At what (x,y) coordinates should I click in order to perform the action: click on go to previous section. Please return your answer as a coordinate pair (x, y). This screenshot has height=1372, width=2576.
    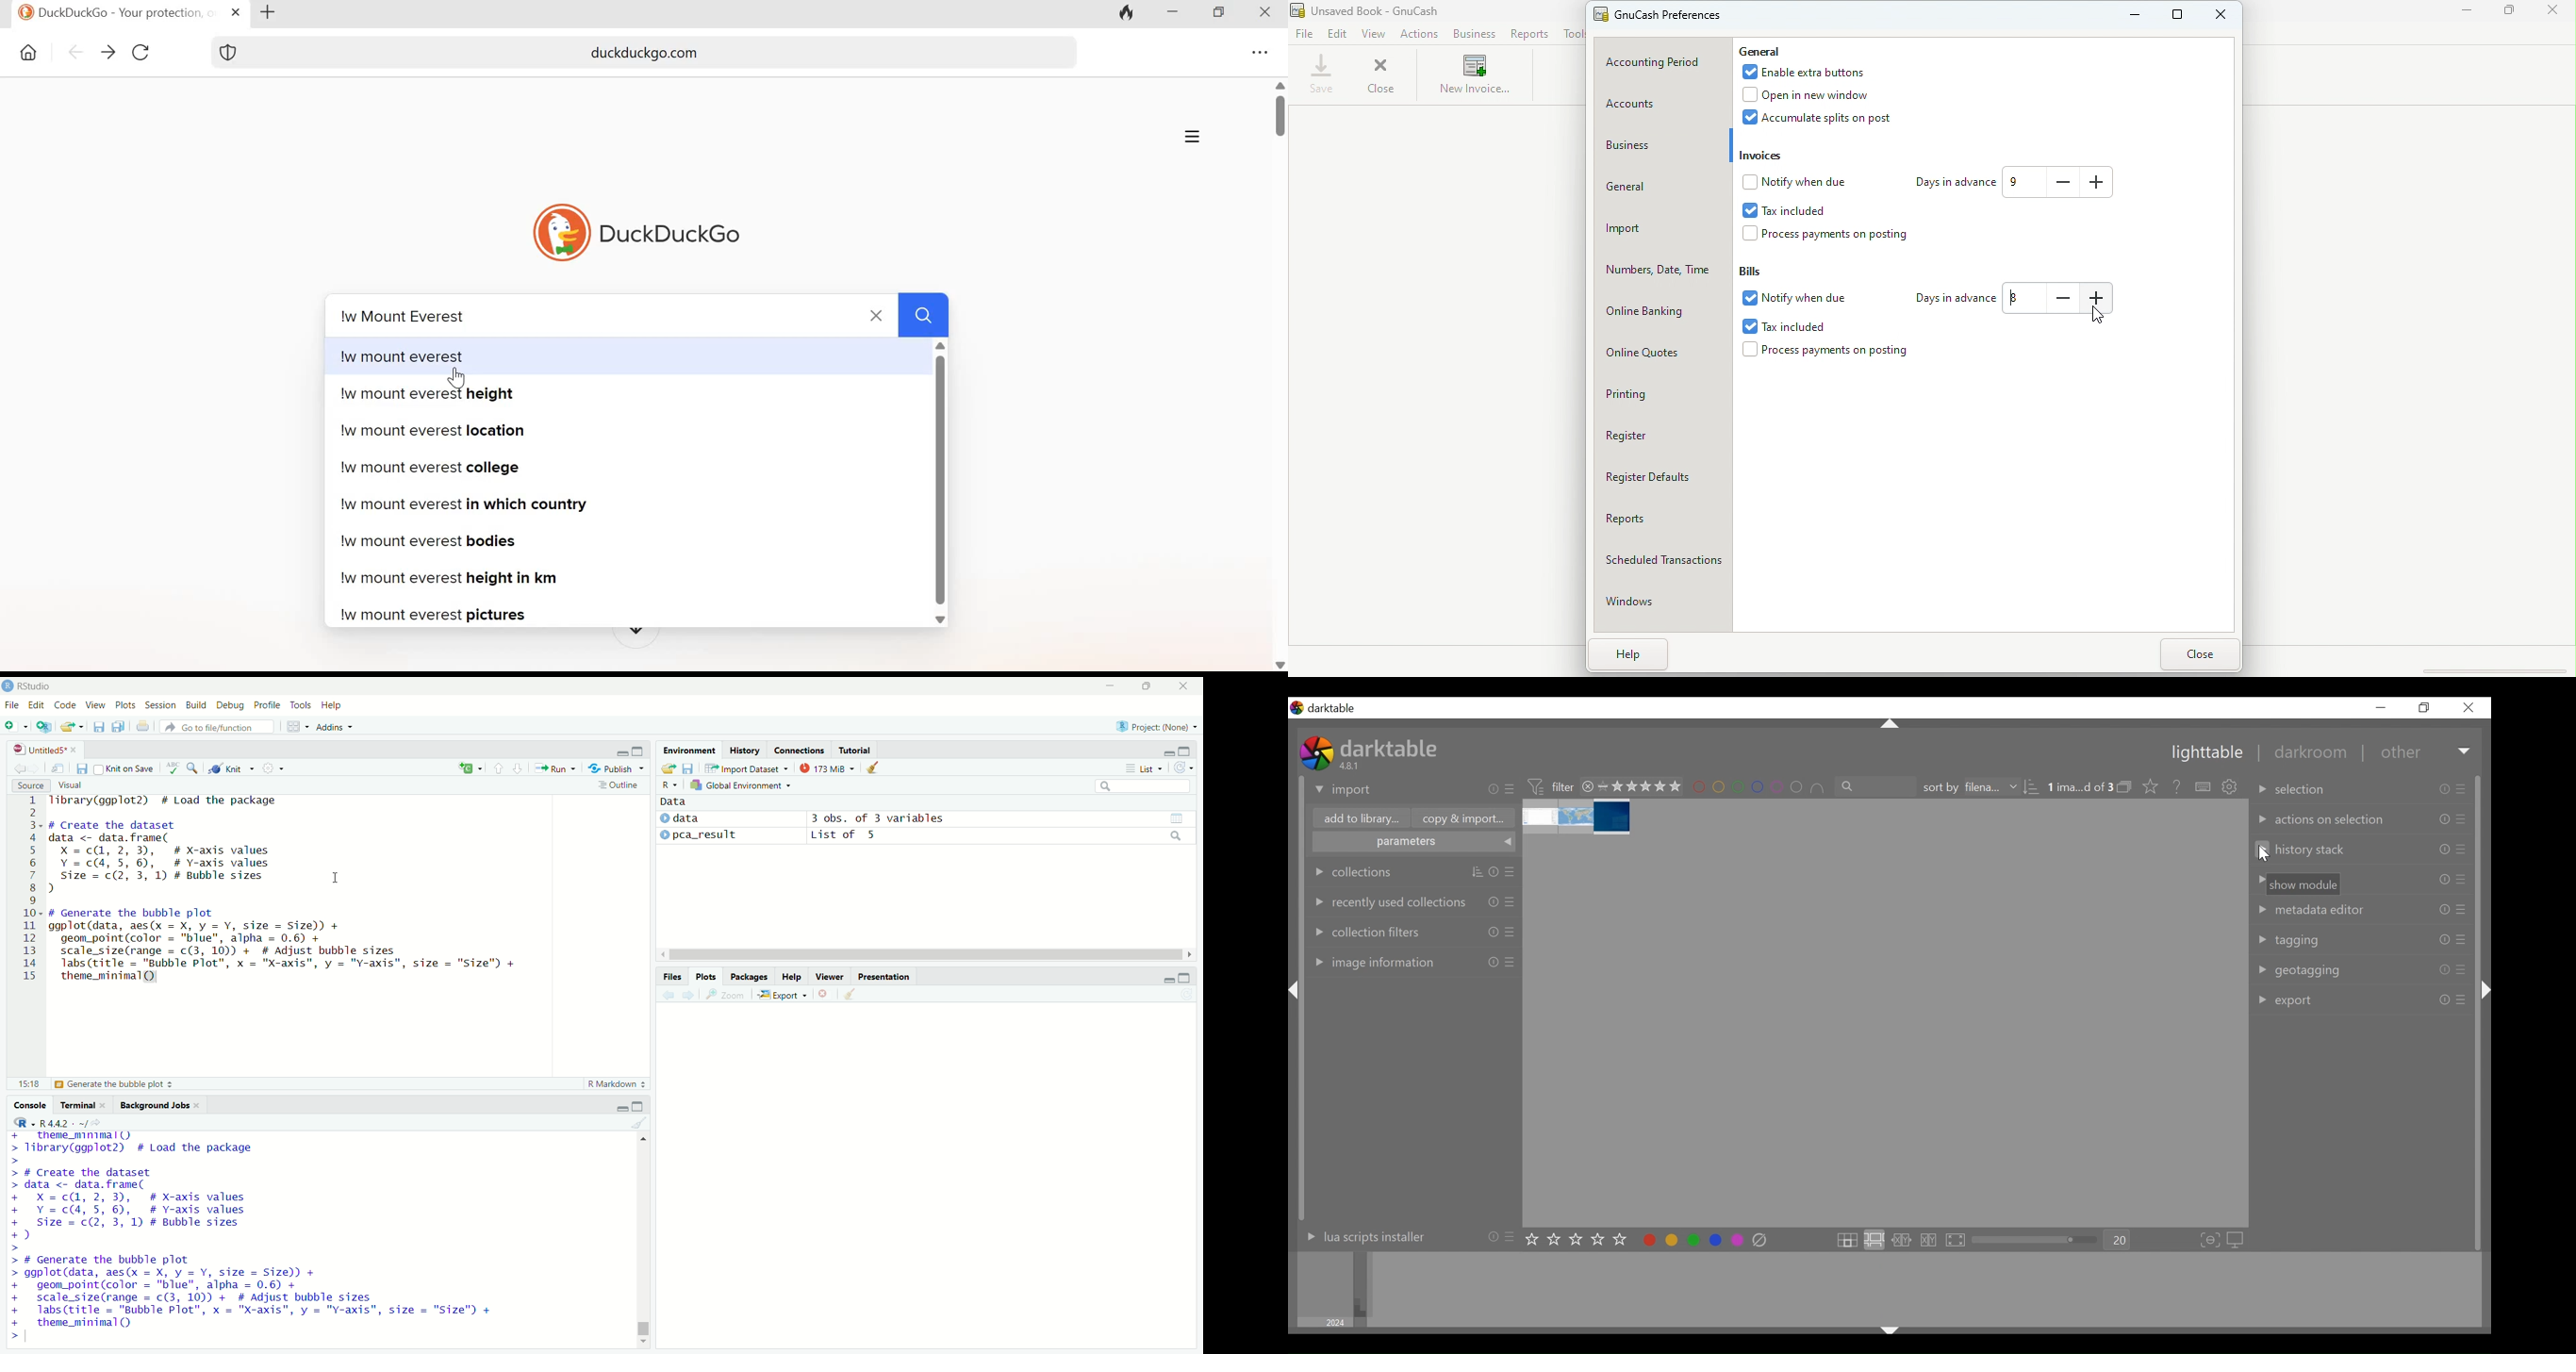
    Looking at the image, I should click on (499, 768).